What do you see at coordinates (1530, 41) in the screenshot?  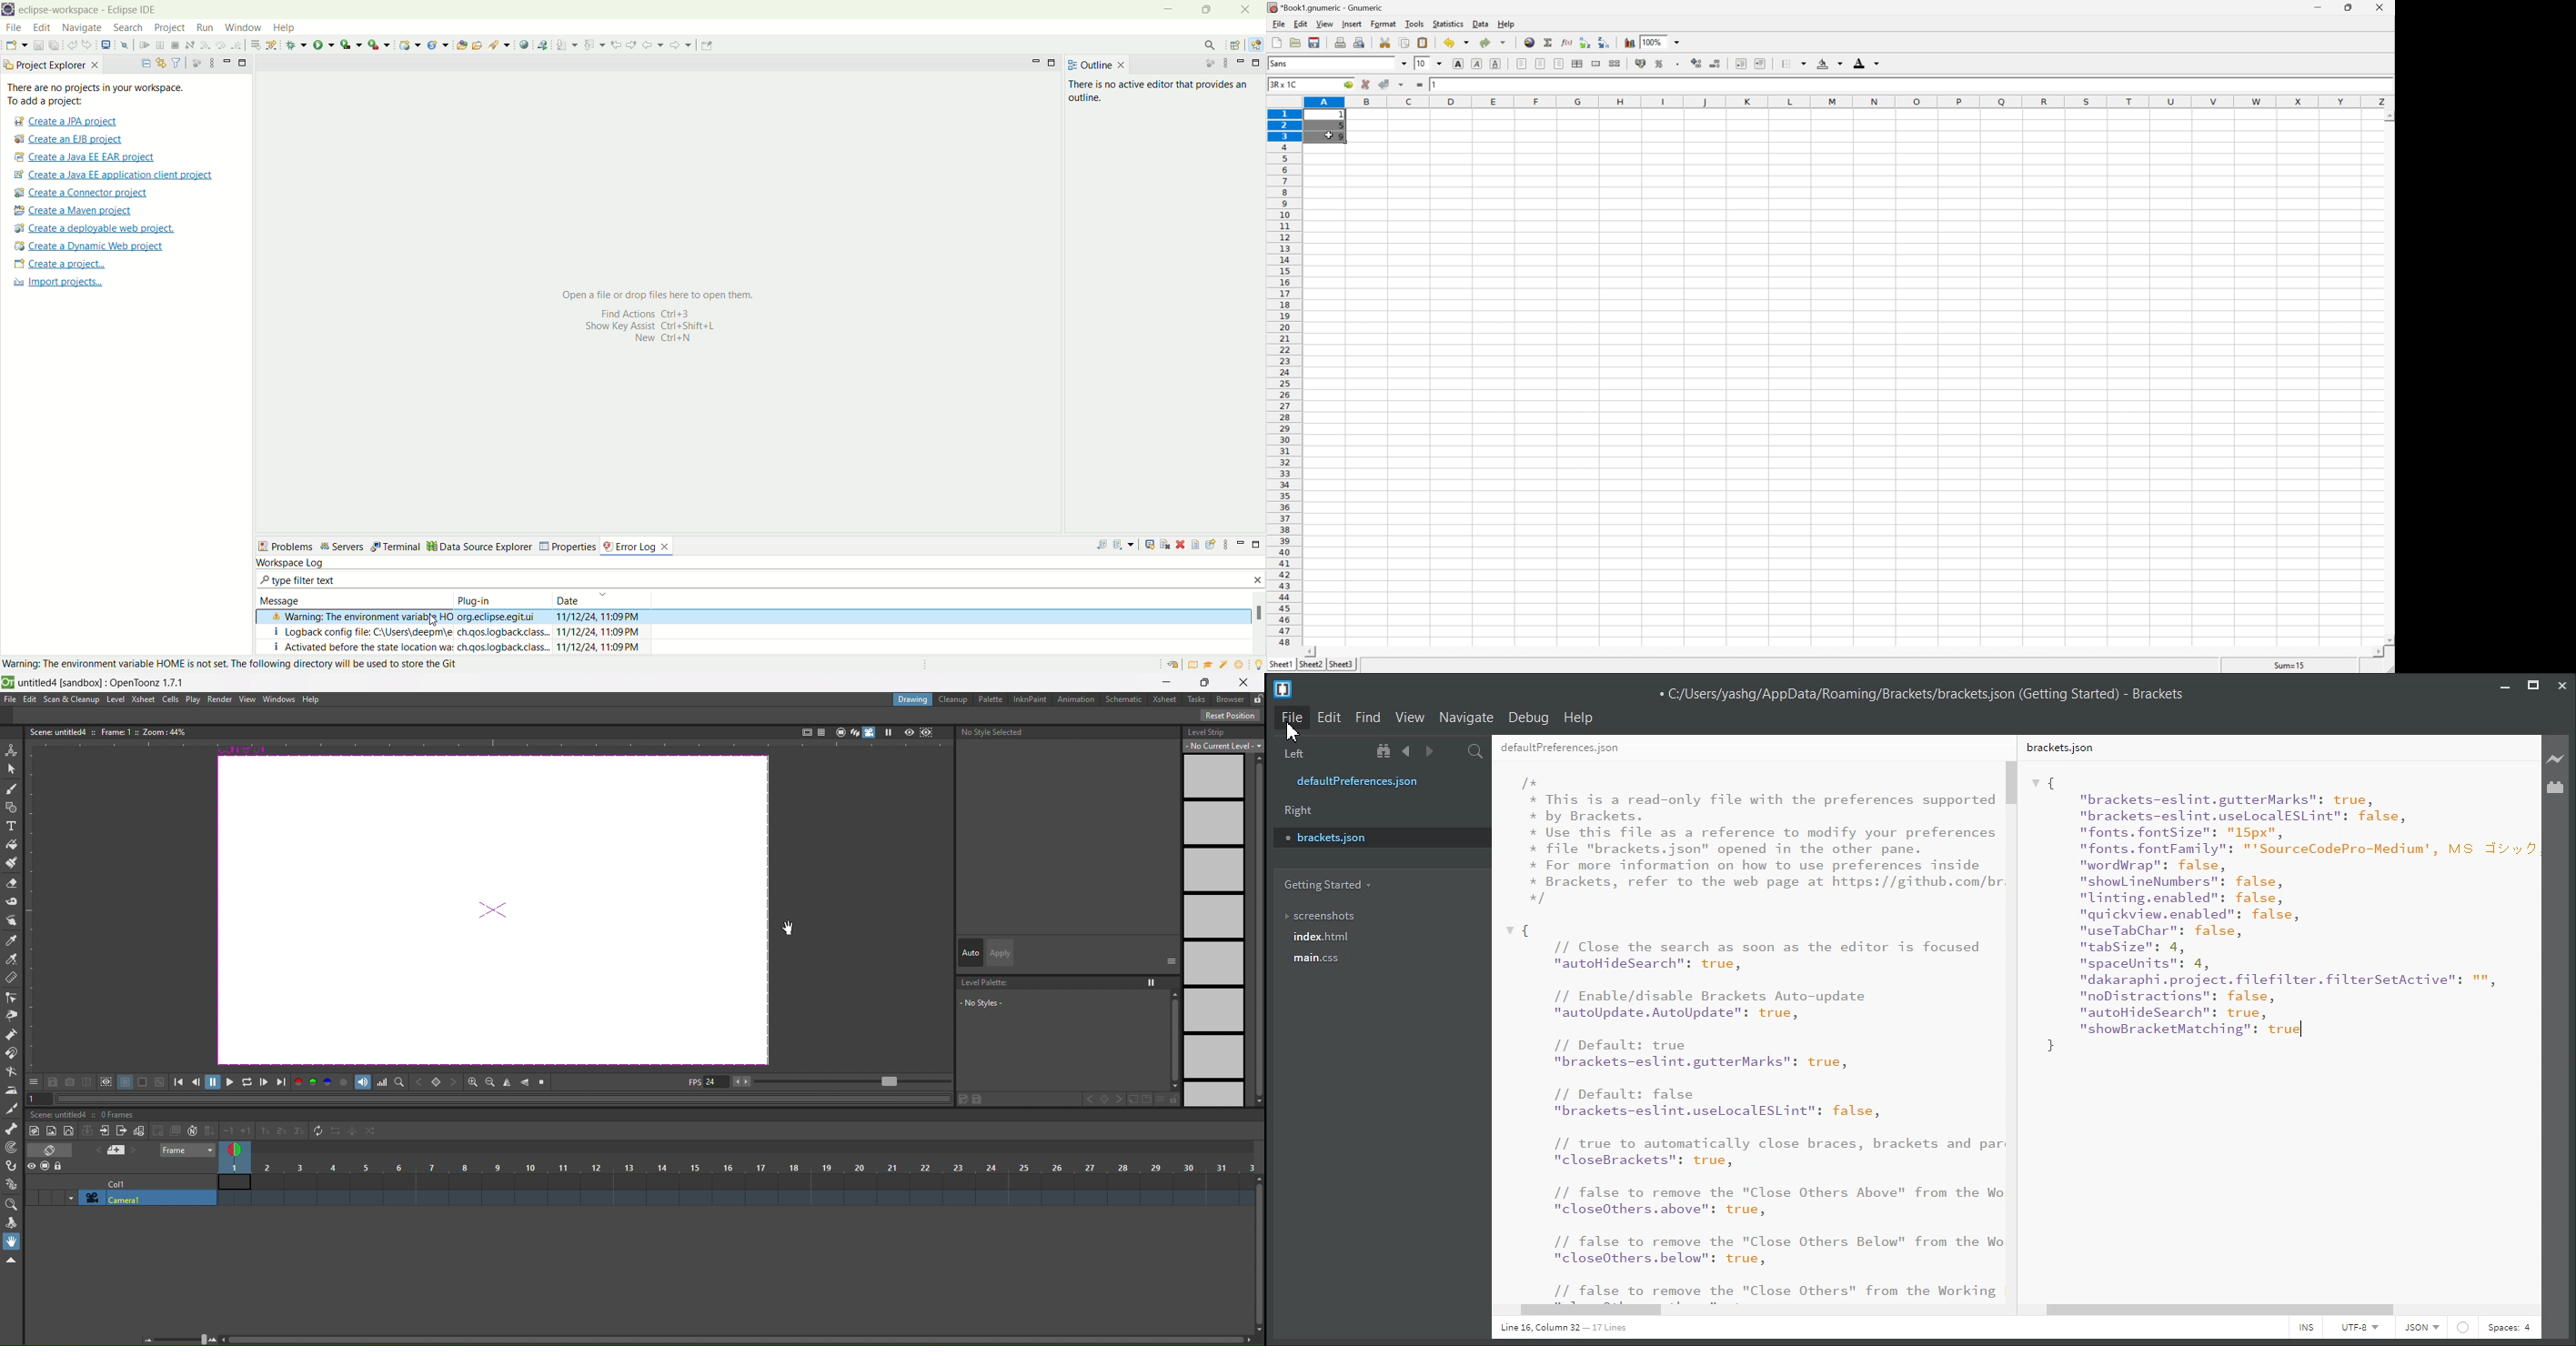 I see `insert hyperlink` at bounding box center [1530, 41].